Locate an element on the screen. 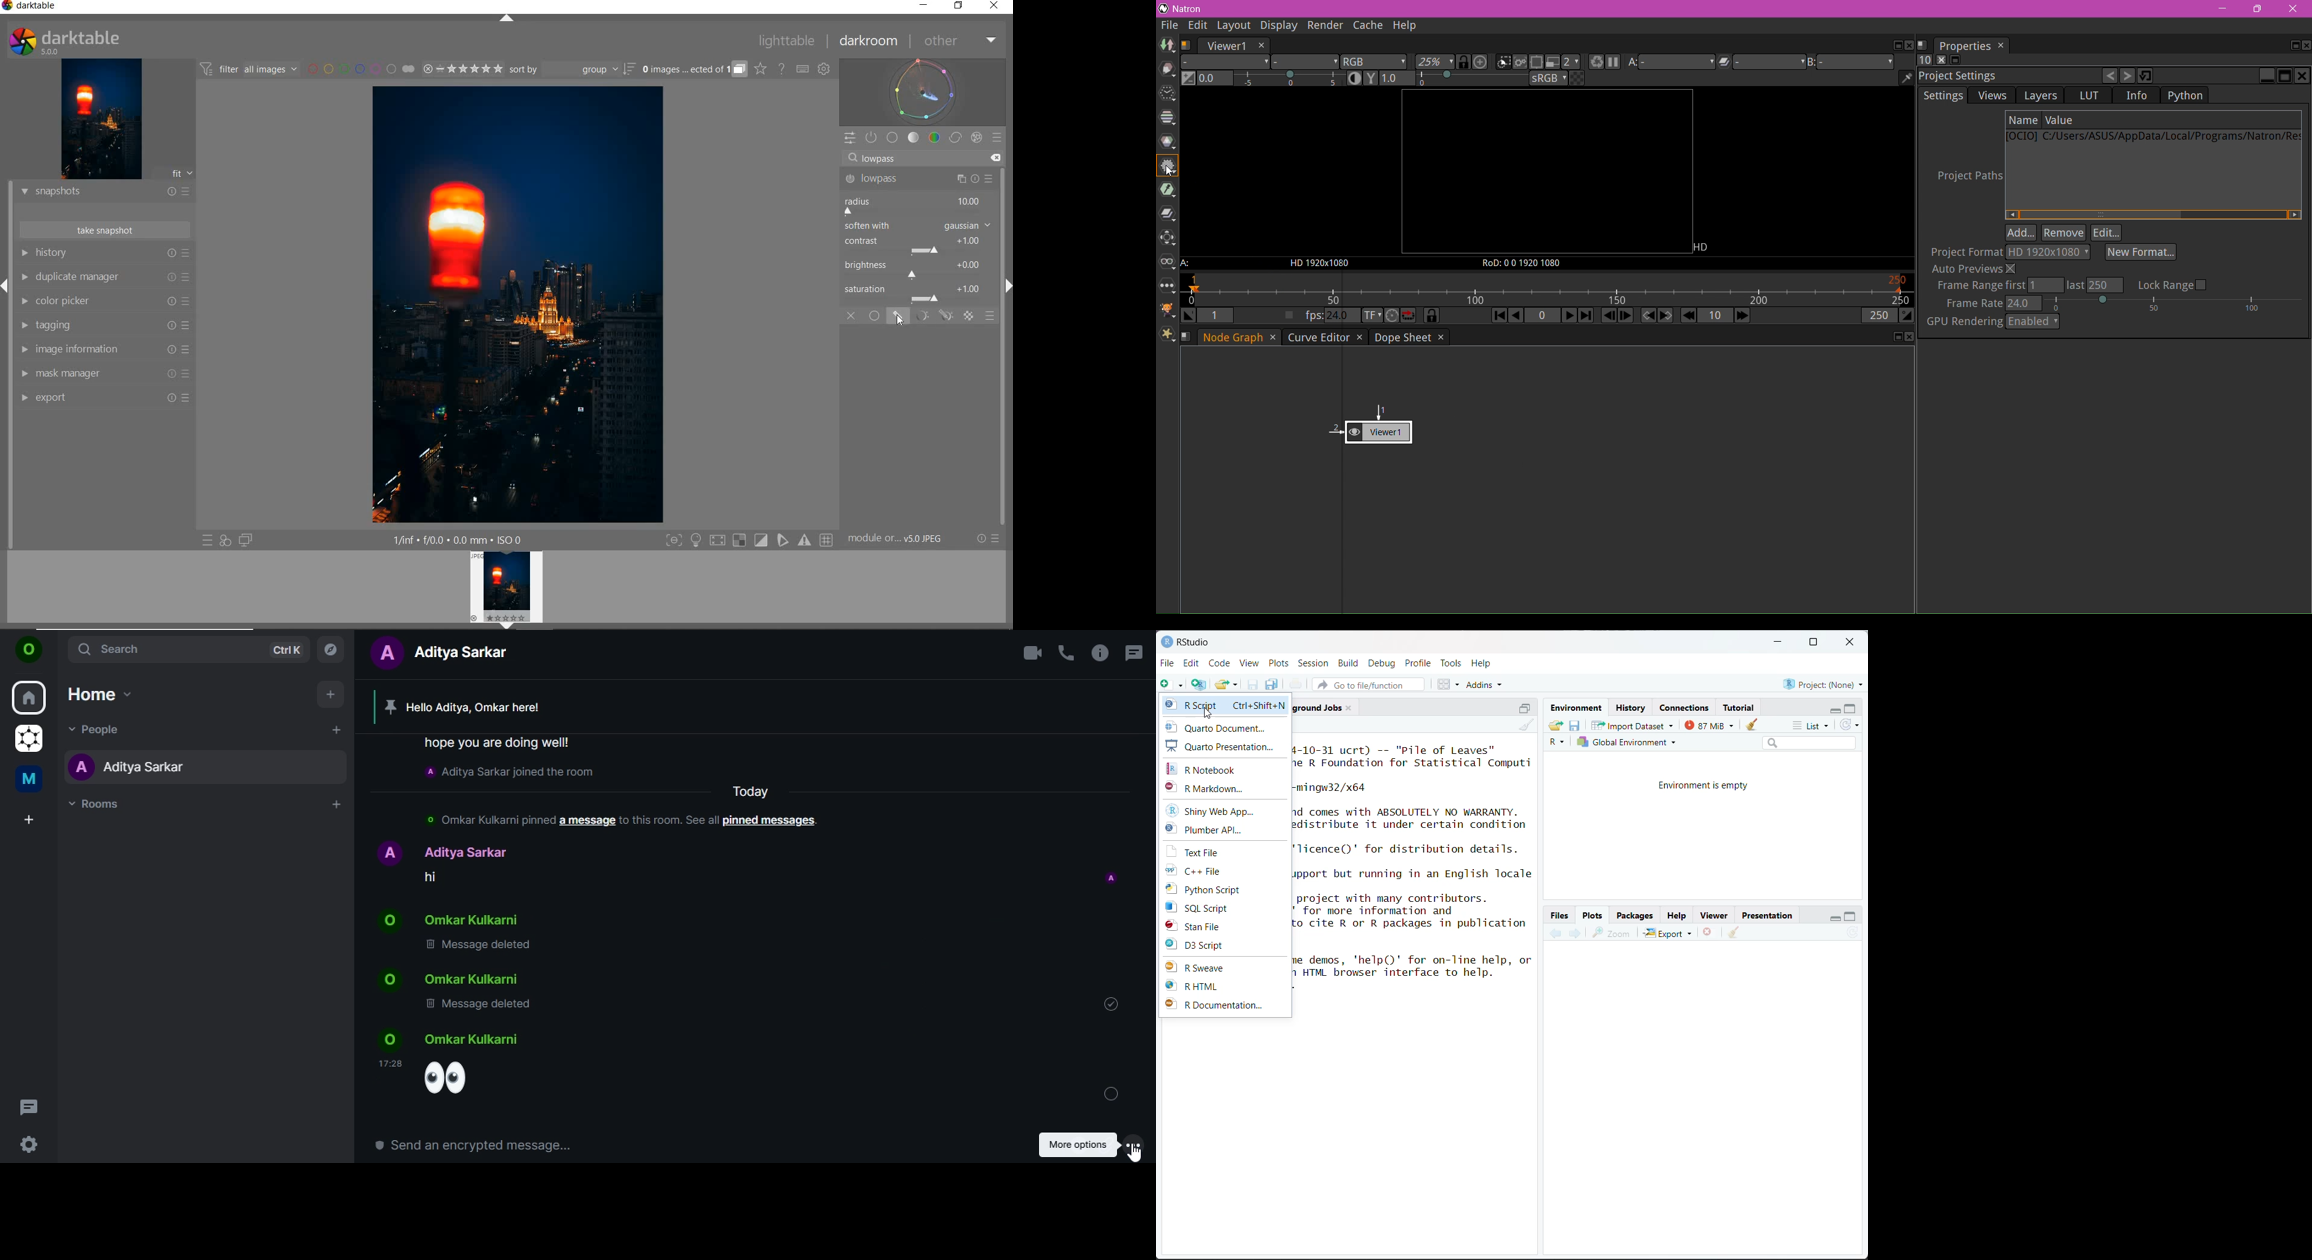 Image resolution: width=2324 pixels, height=1260 pixels. list is located at coordinates (1813, 726).